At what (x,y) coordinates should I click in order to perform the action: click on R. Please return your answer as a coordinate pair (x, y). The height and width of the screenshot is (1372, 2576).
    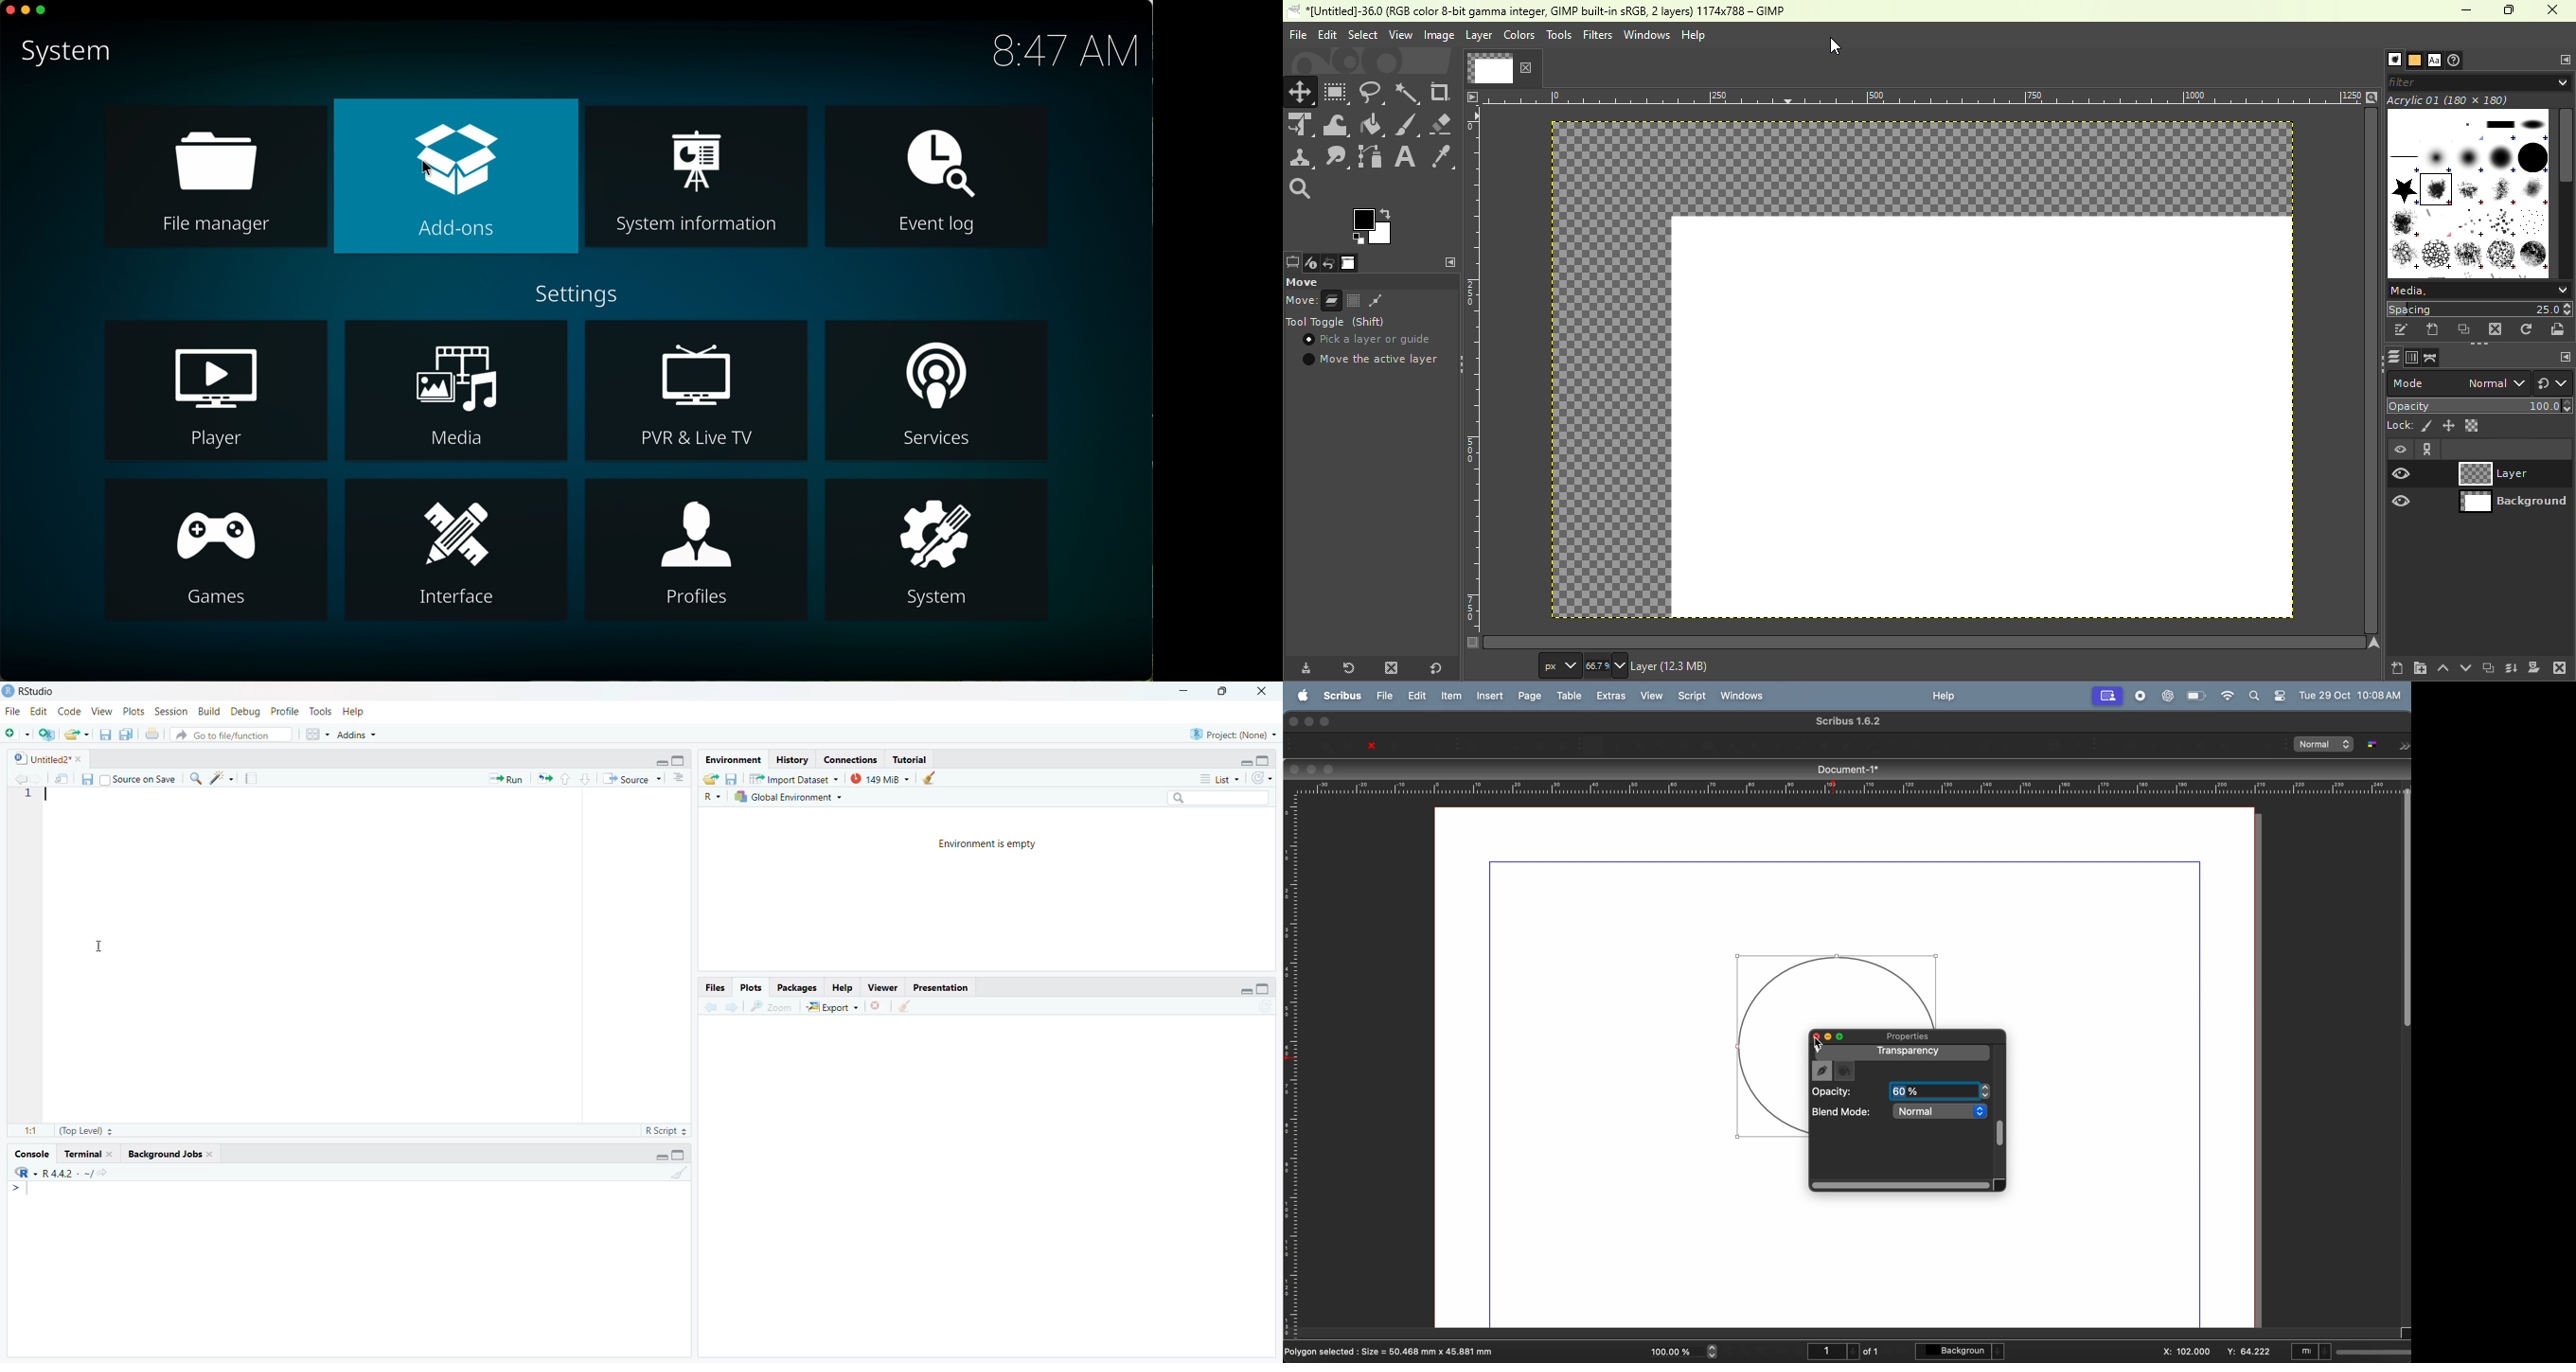
    Looking at the image, I should click on (714, 796).